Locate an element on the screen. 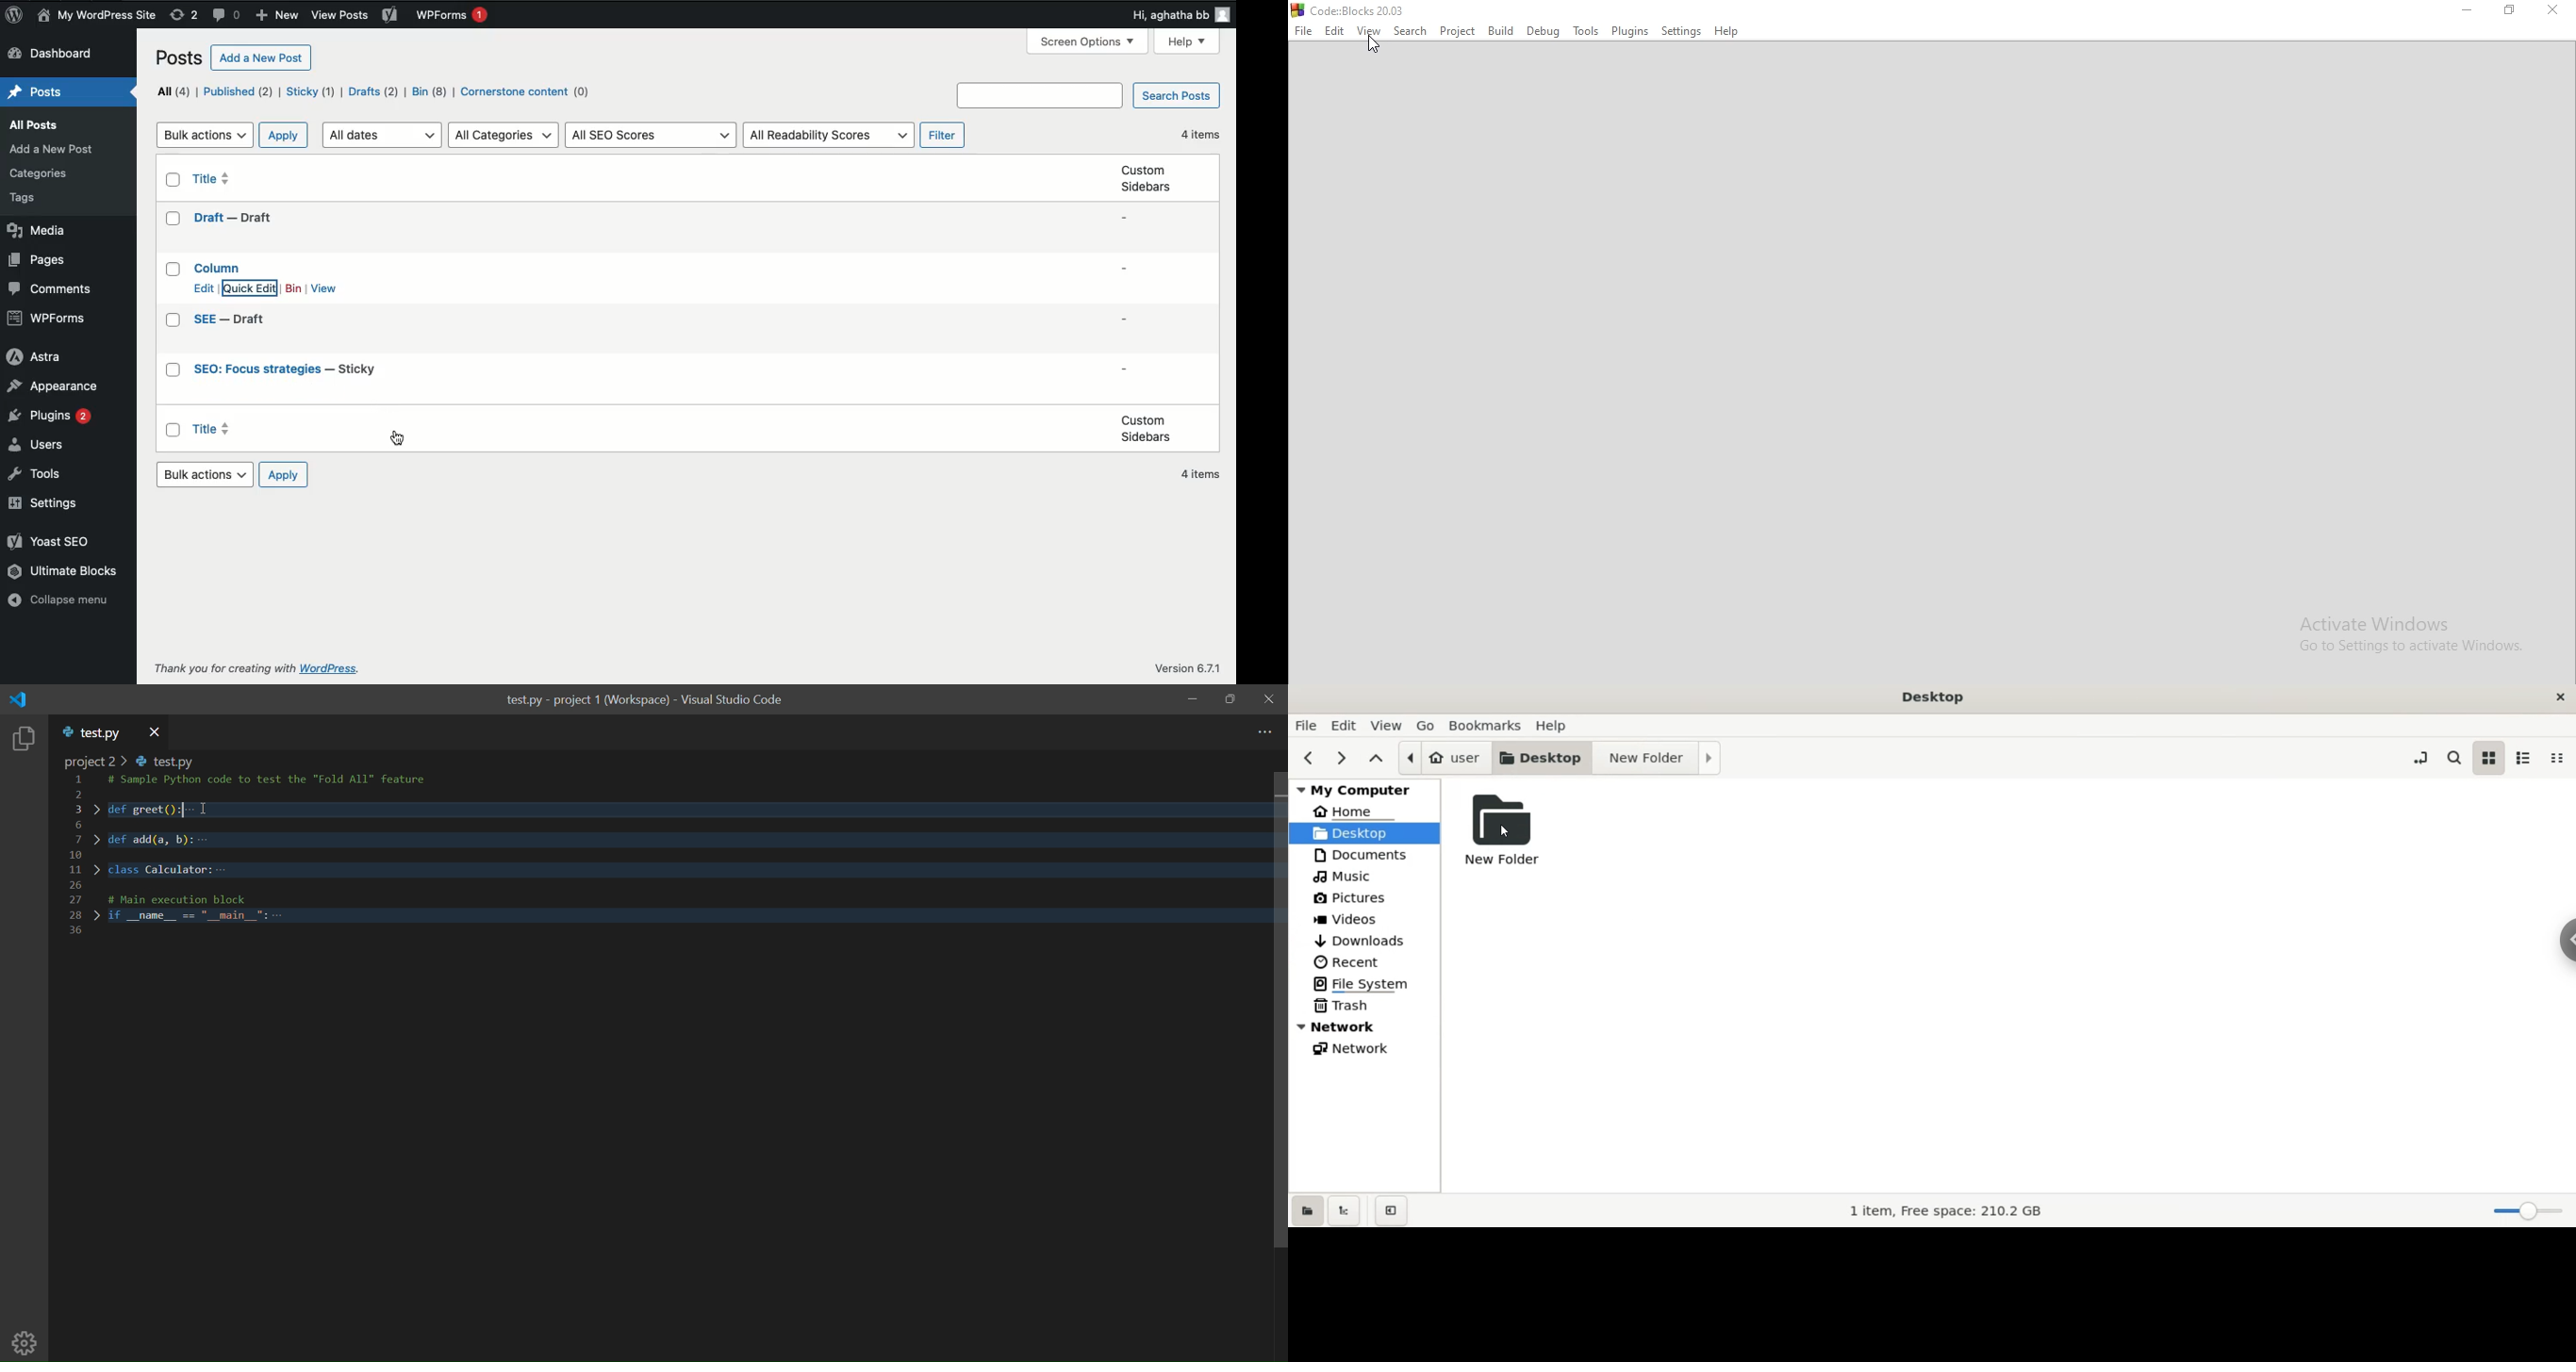 The image size is (2576, 1372). All SEO scores is located at coordinates (654, 136).